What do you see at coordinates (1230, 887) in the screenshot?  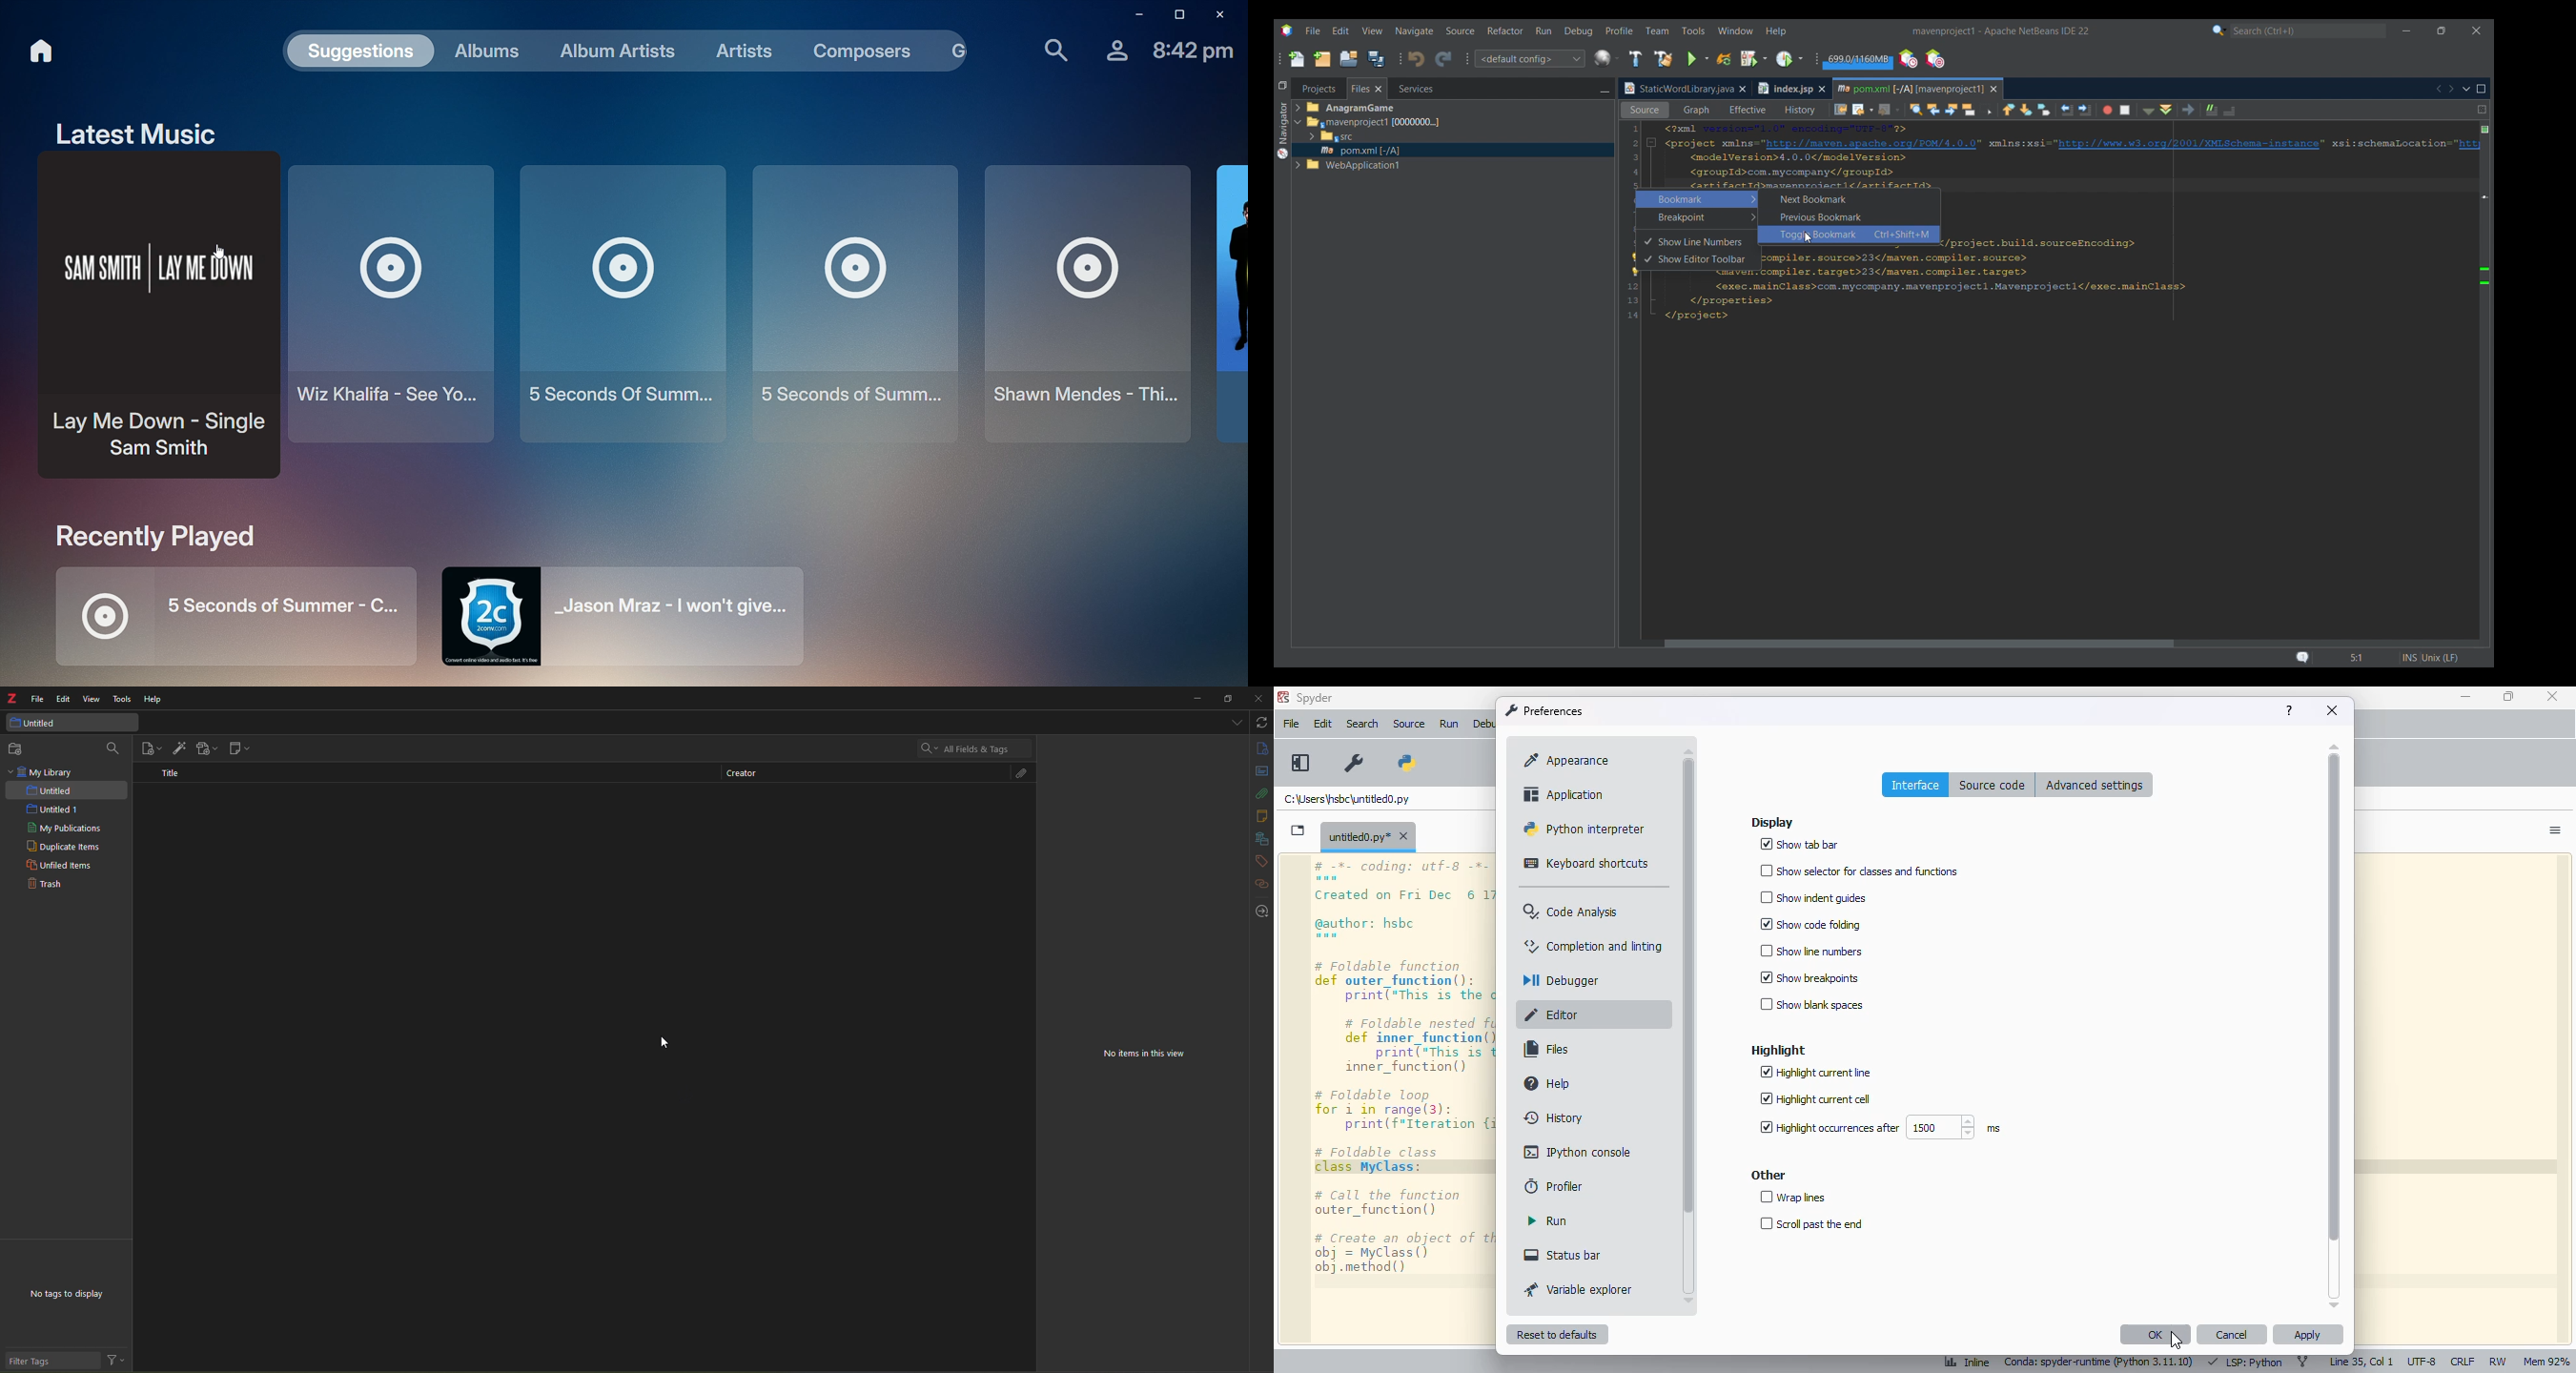 I see `add` at bounding box center [1230, 887].